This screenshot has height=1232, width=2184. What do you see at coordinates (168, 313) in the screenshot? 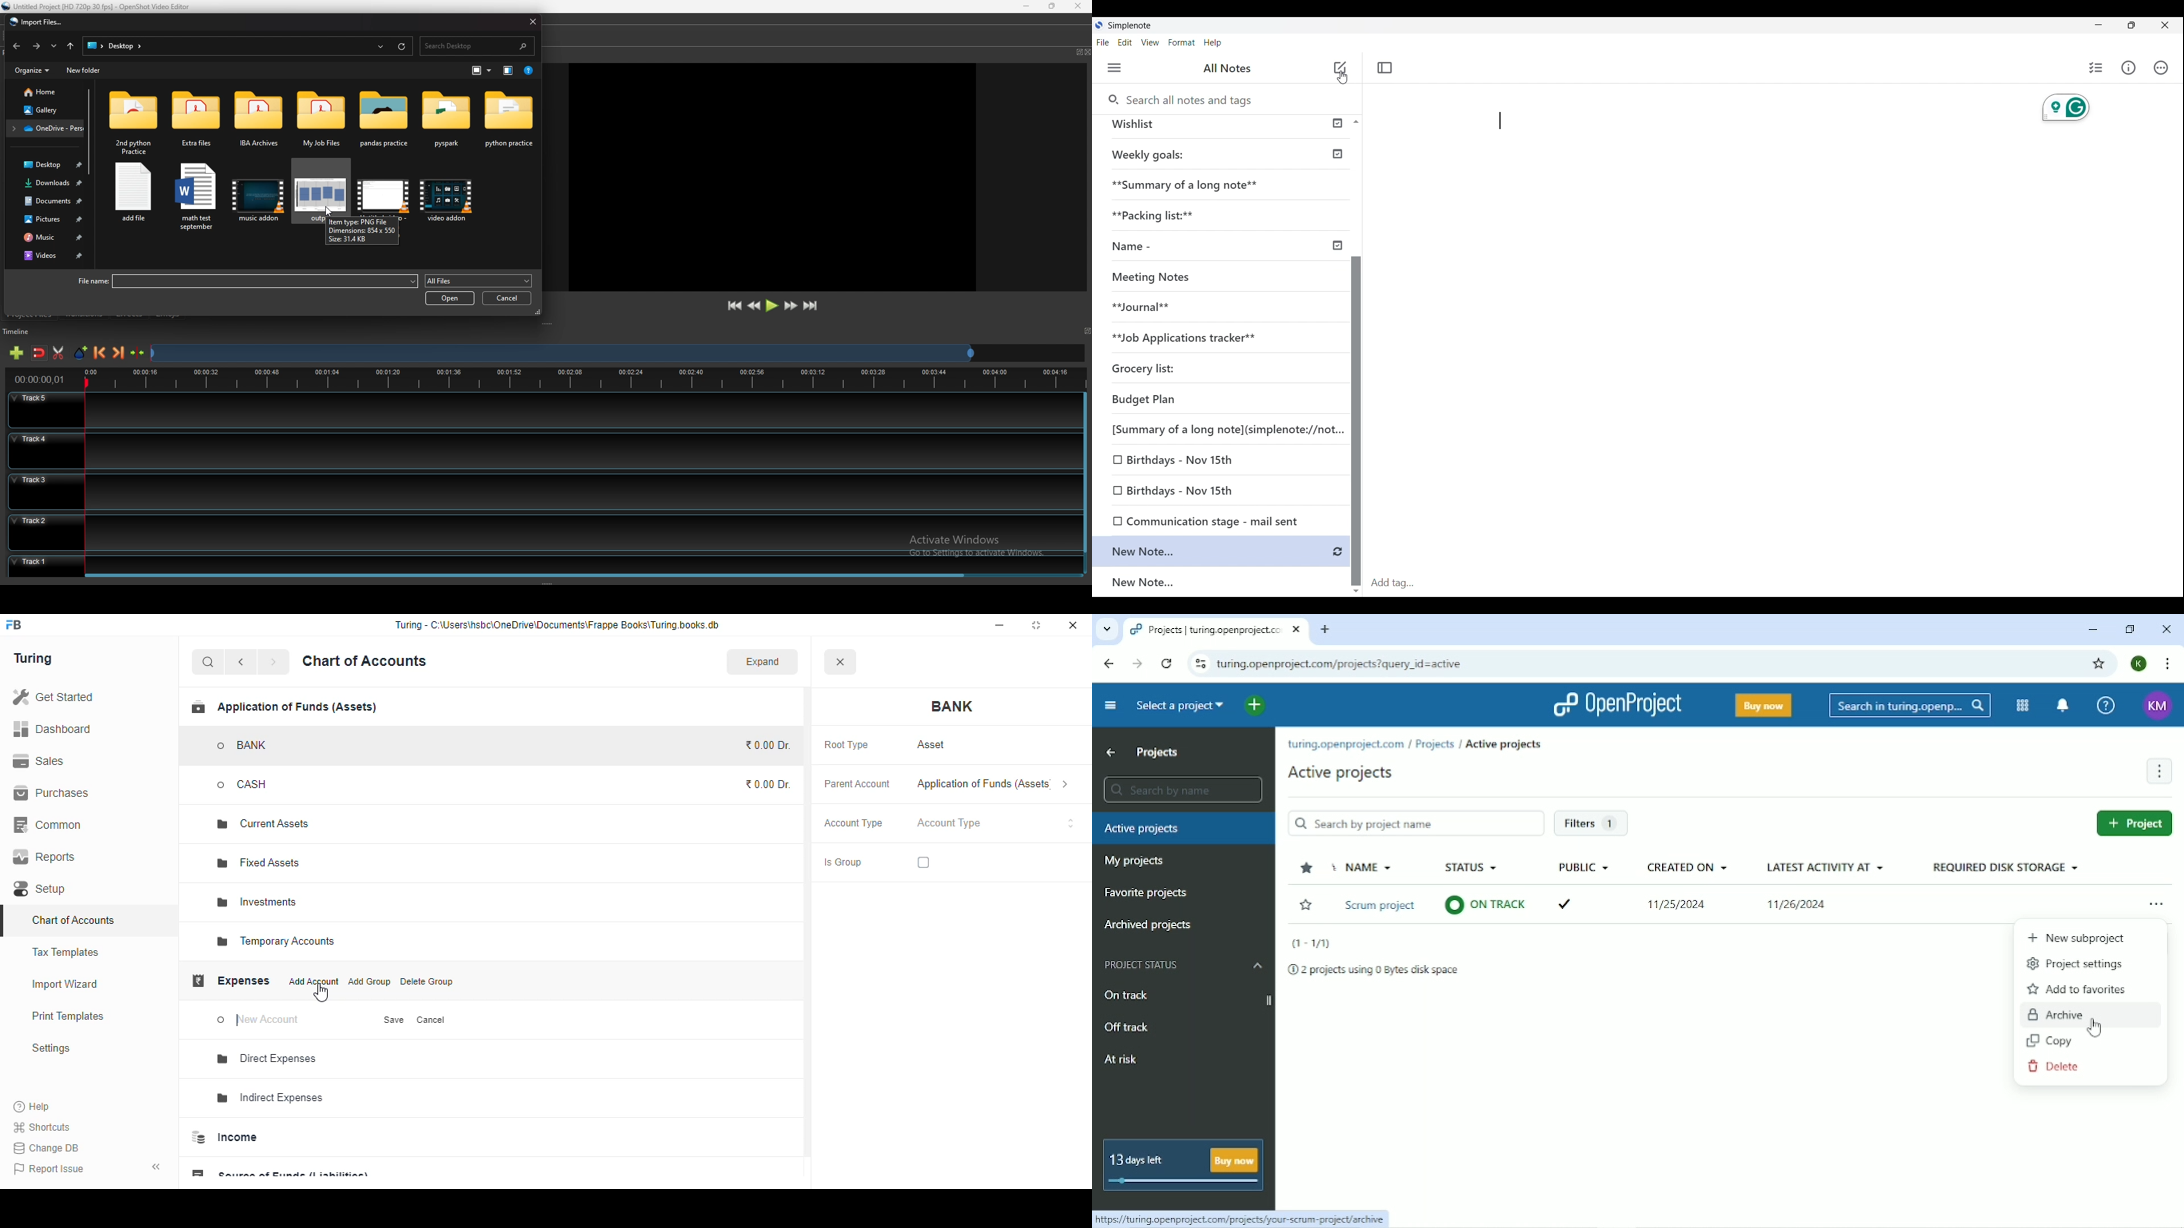
I see `emojis` at bounding box center [168, 313].